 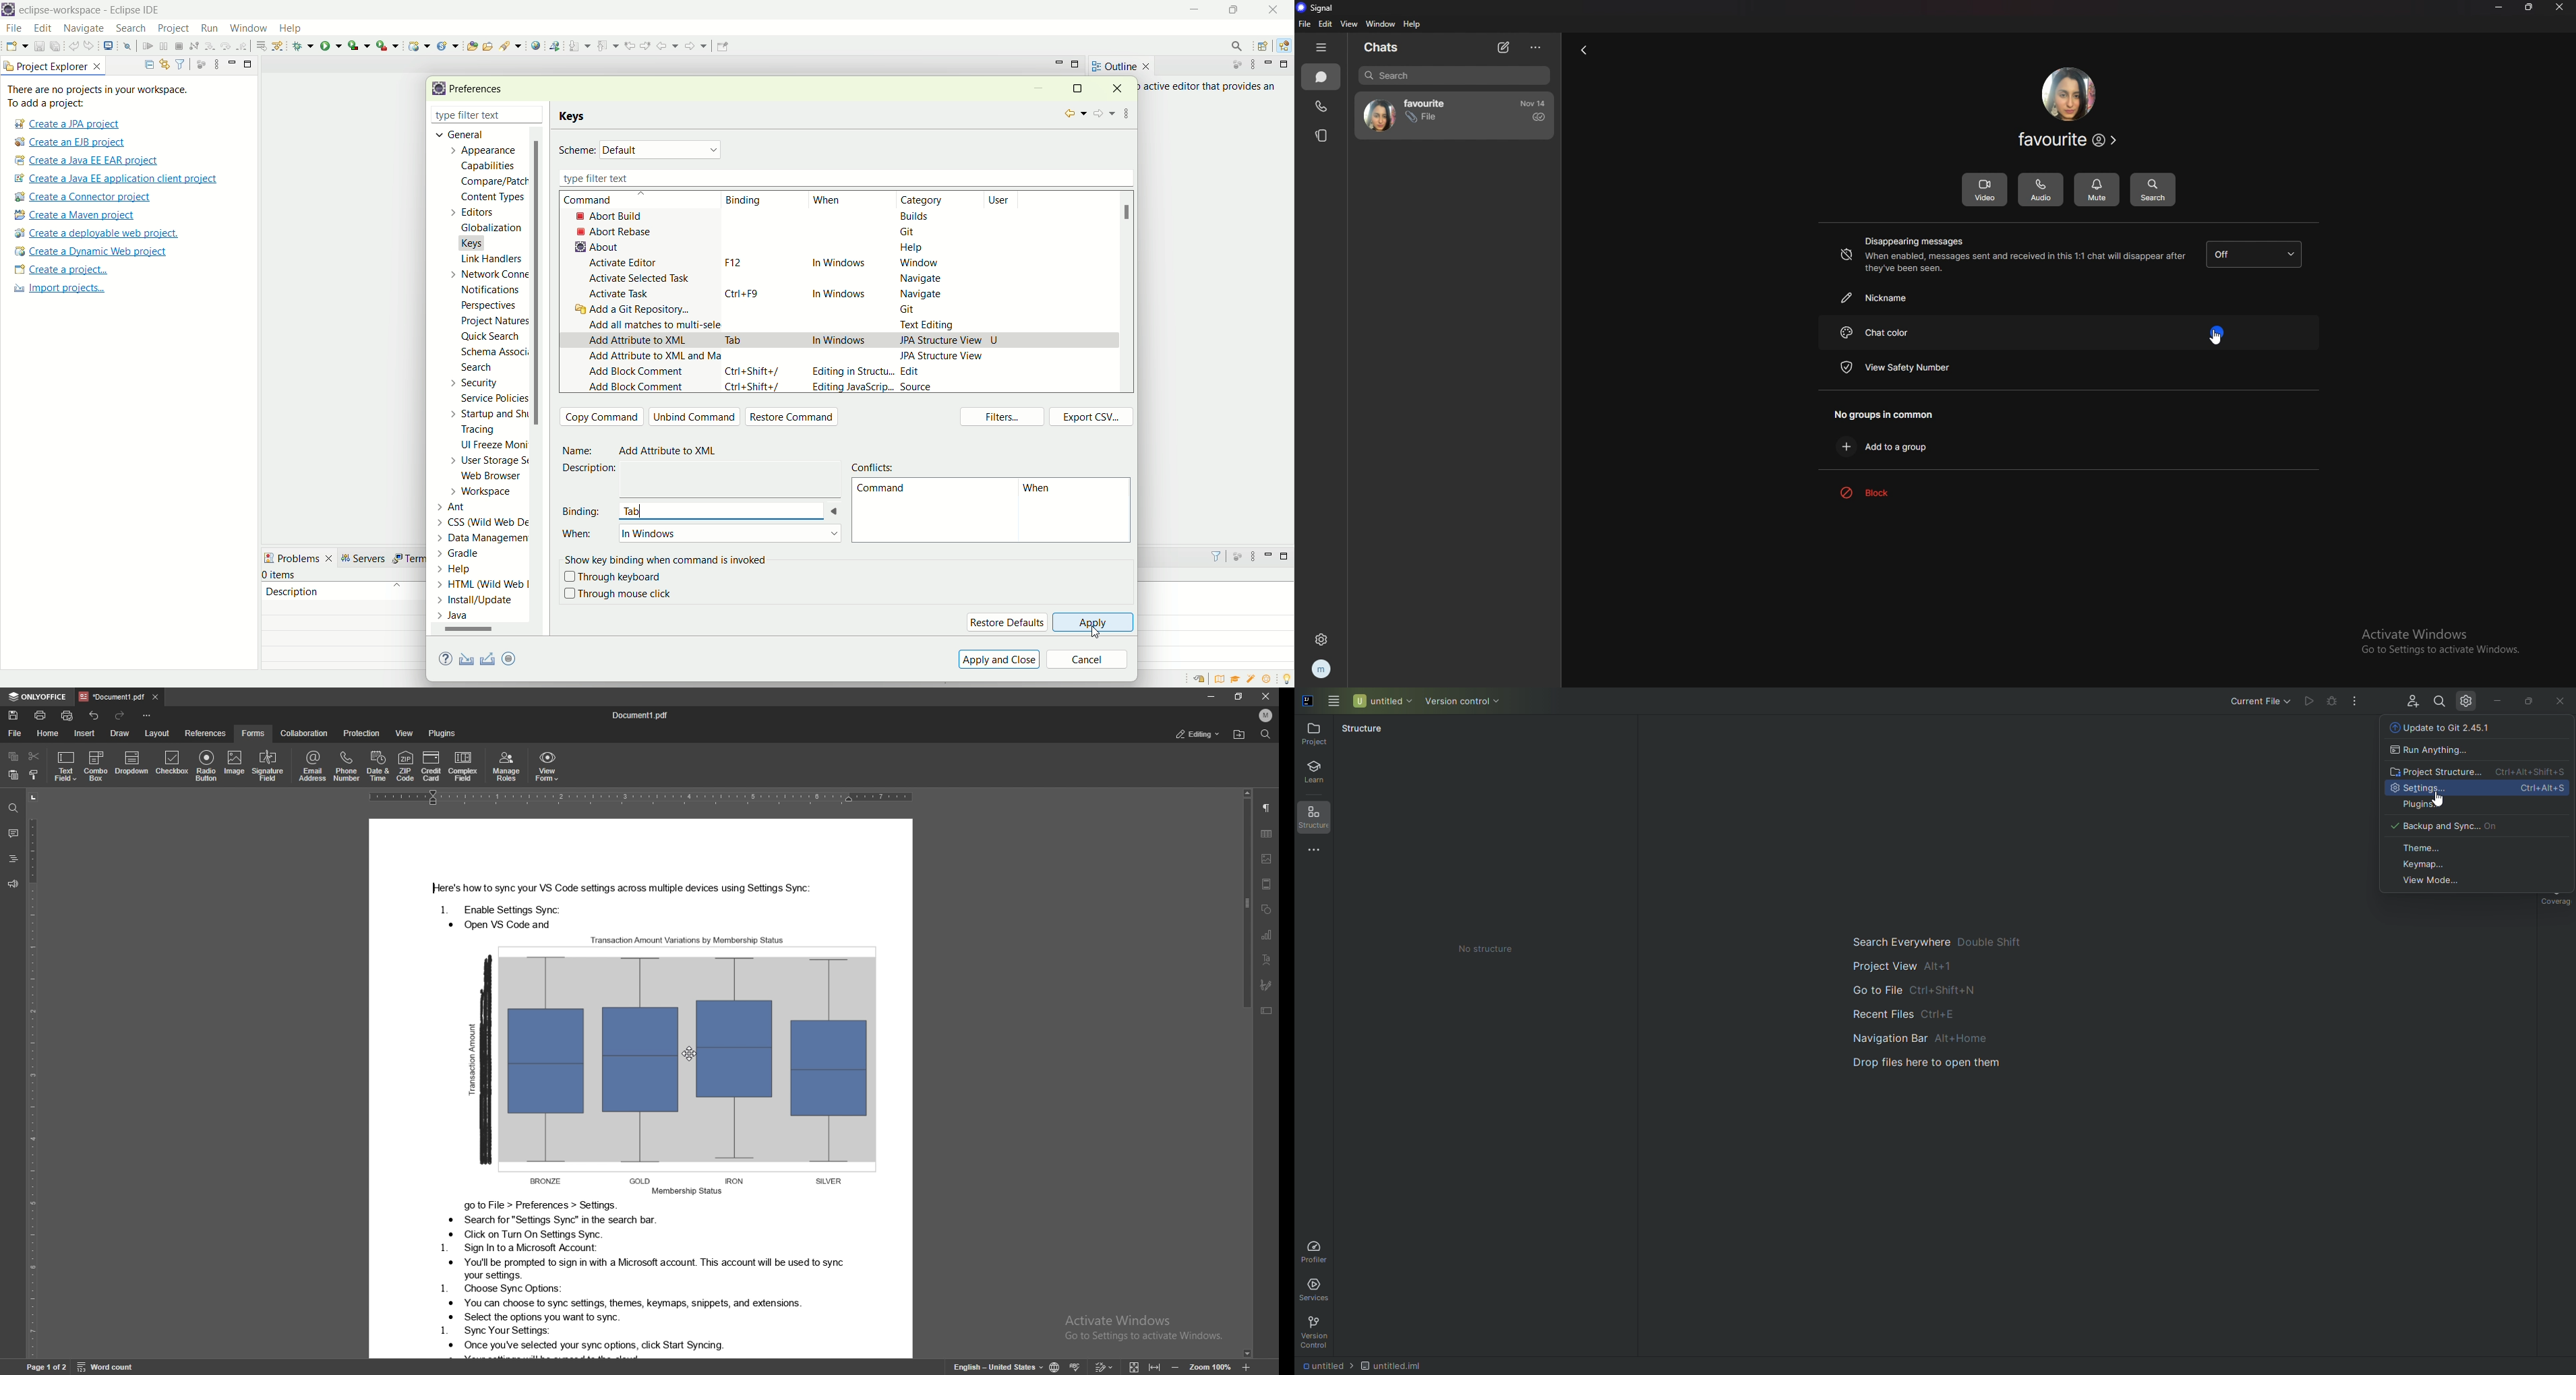 What do you see at coordinates (207, 765) in the screenshot?
I see `radio button` at bounding box center [207, 765].